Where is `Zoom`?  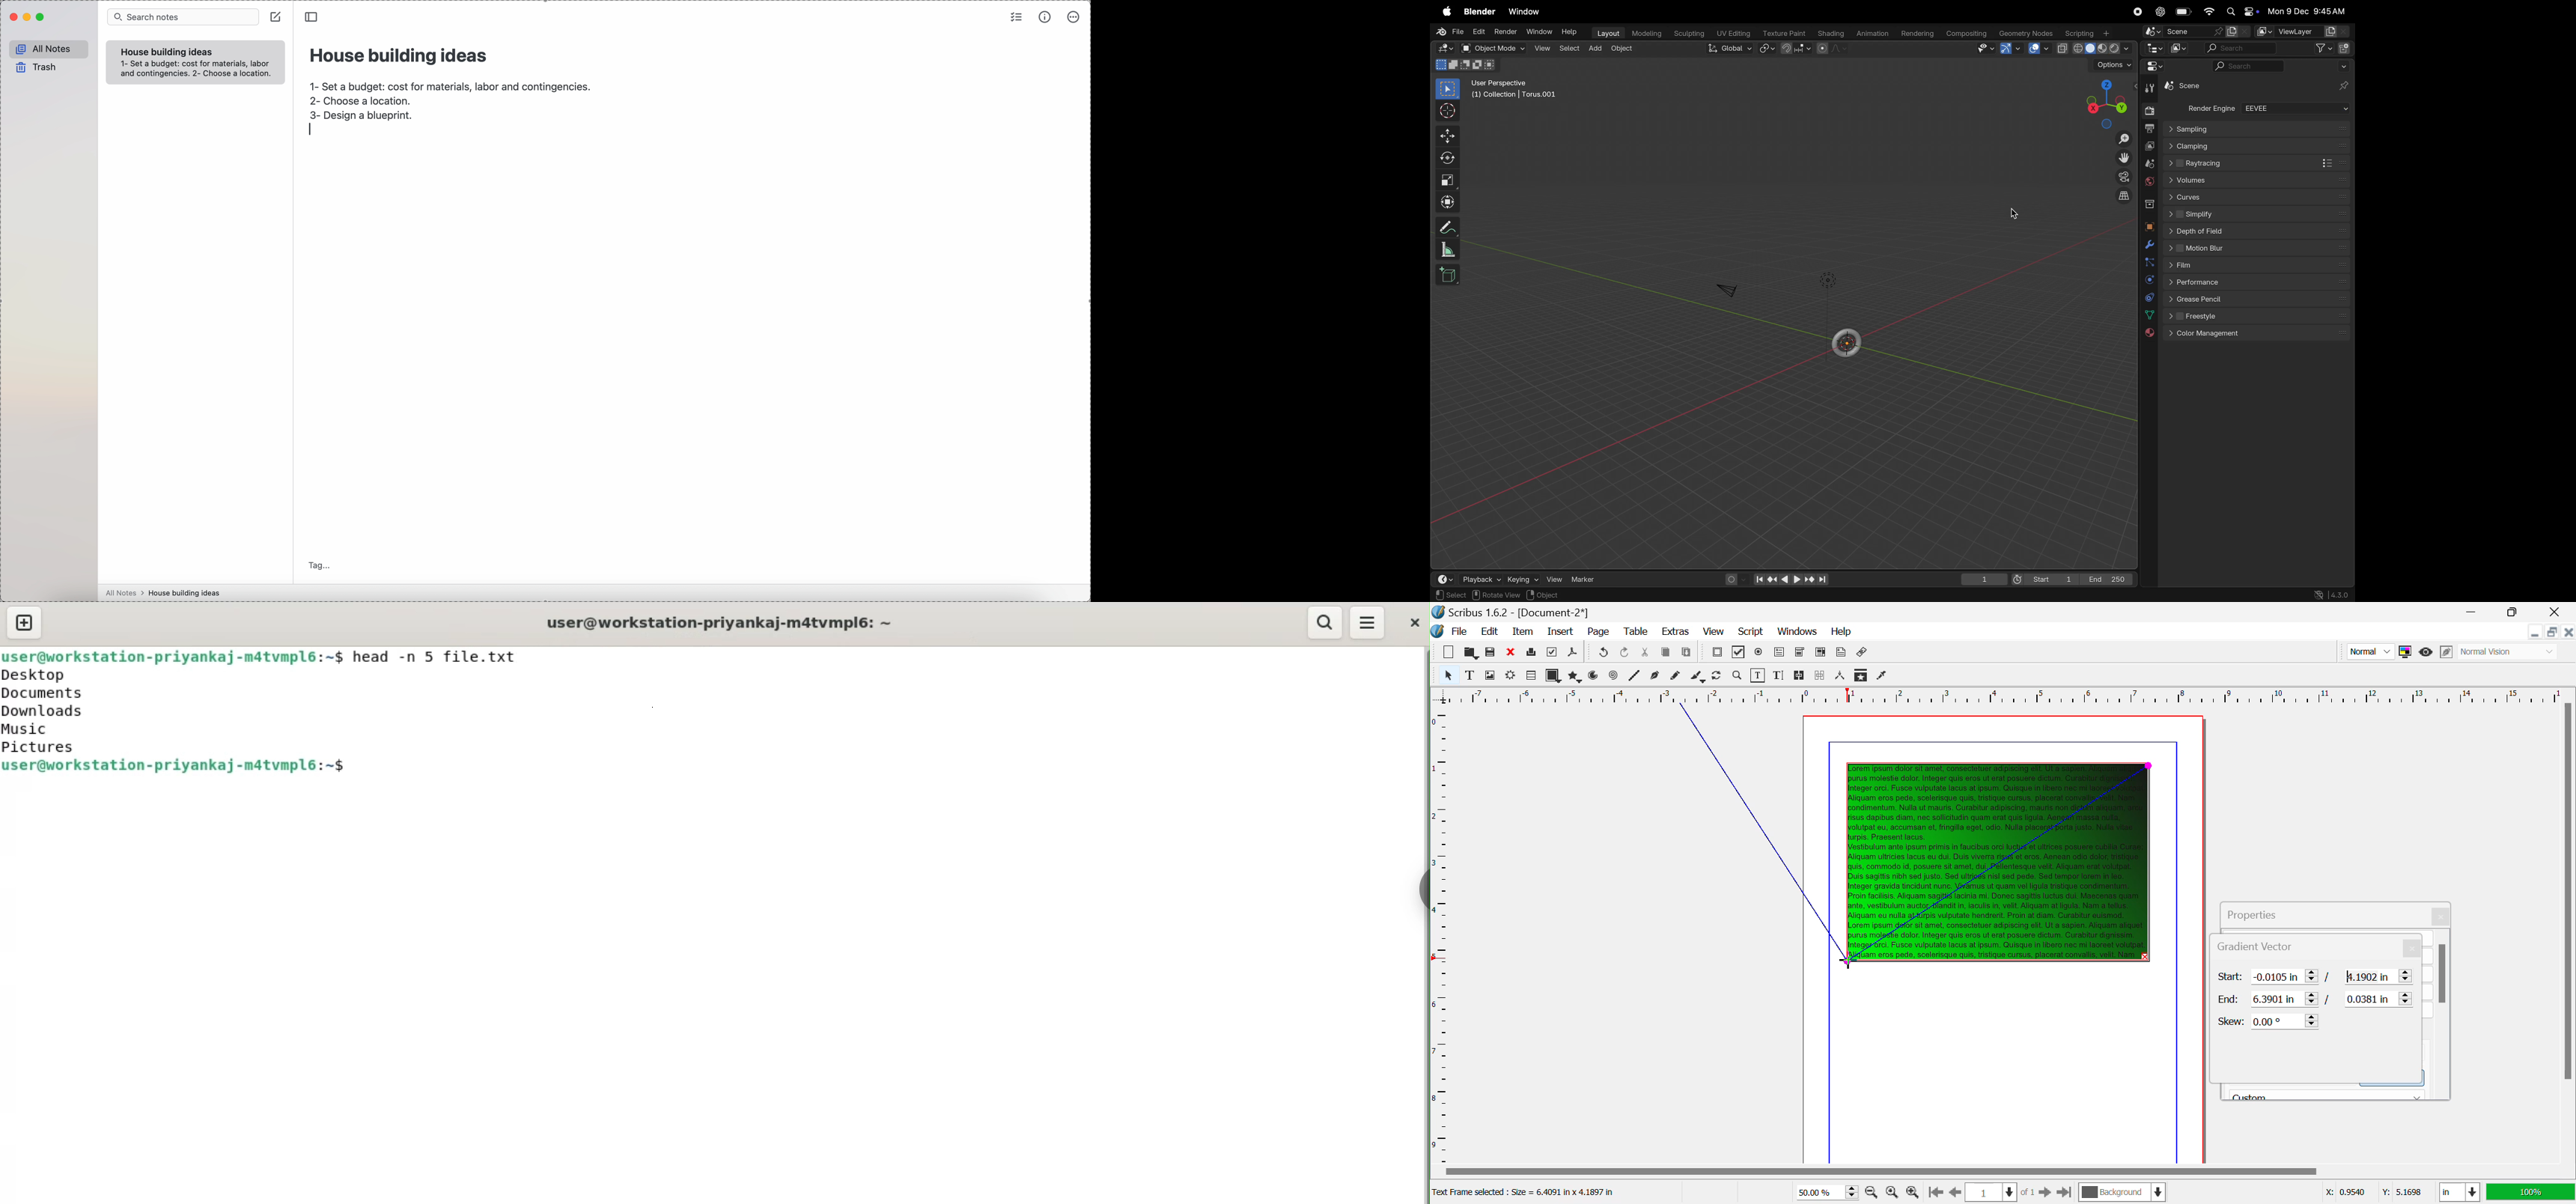
Zoom is located at coordinates (1738, 675).